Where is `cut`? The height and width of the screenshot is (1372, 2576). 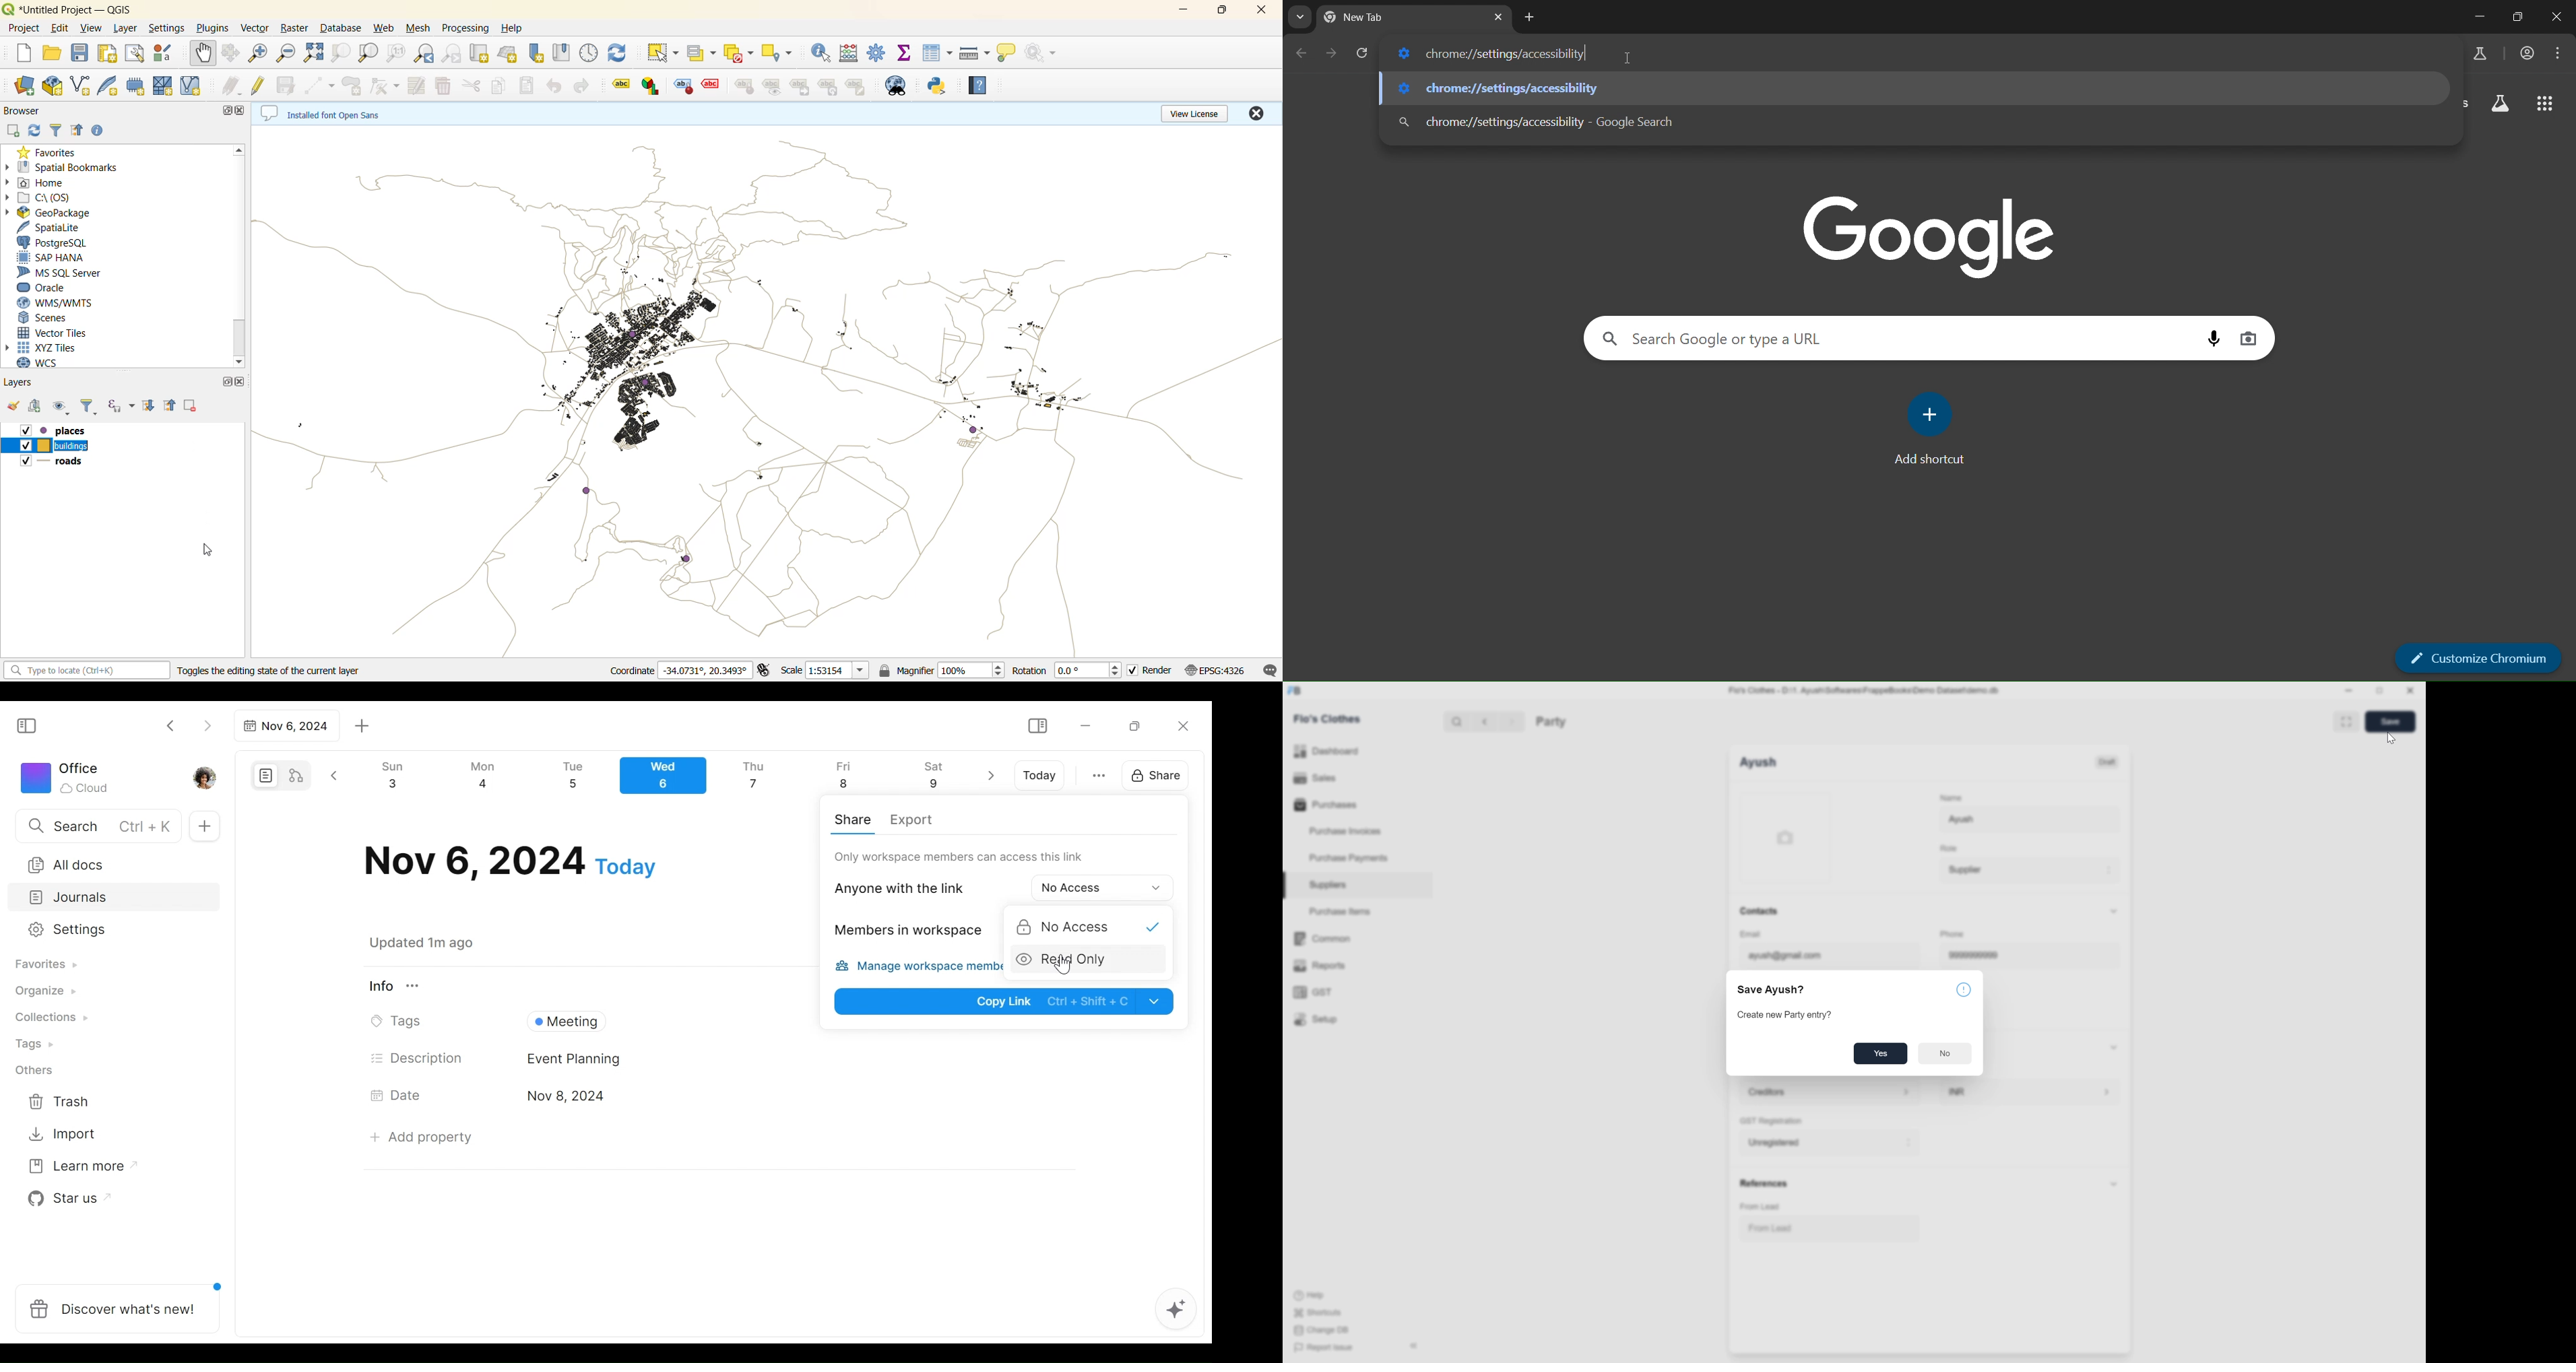 cut is located at coordinates (470, 85).